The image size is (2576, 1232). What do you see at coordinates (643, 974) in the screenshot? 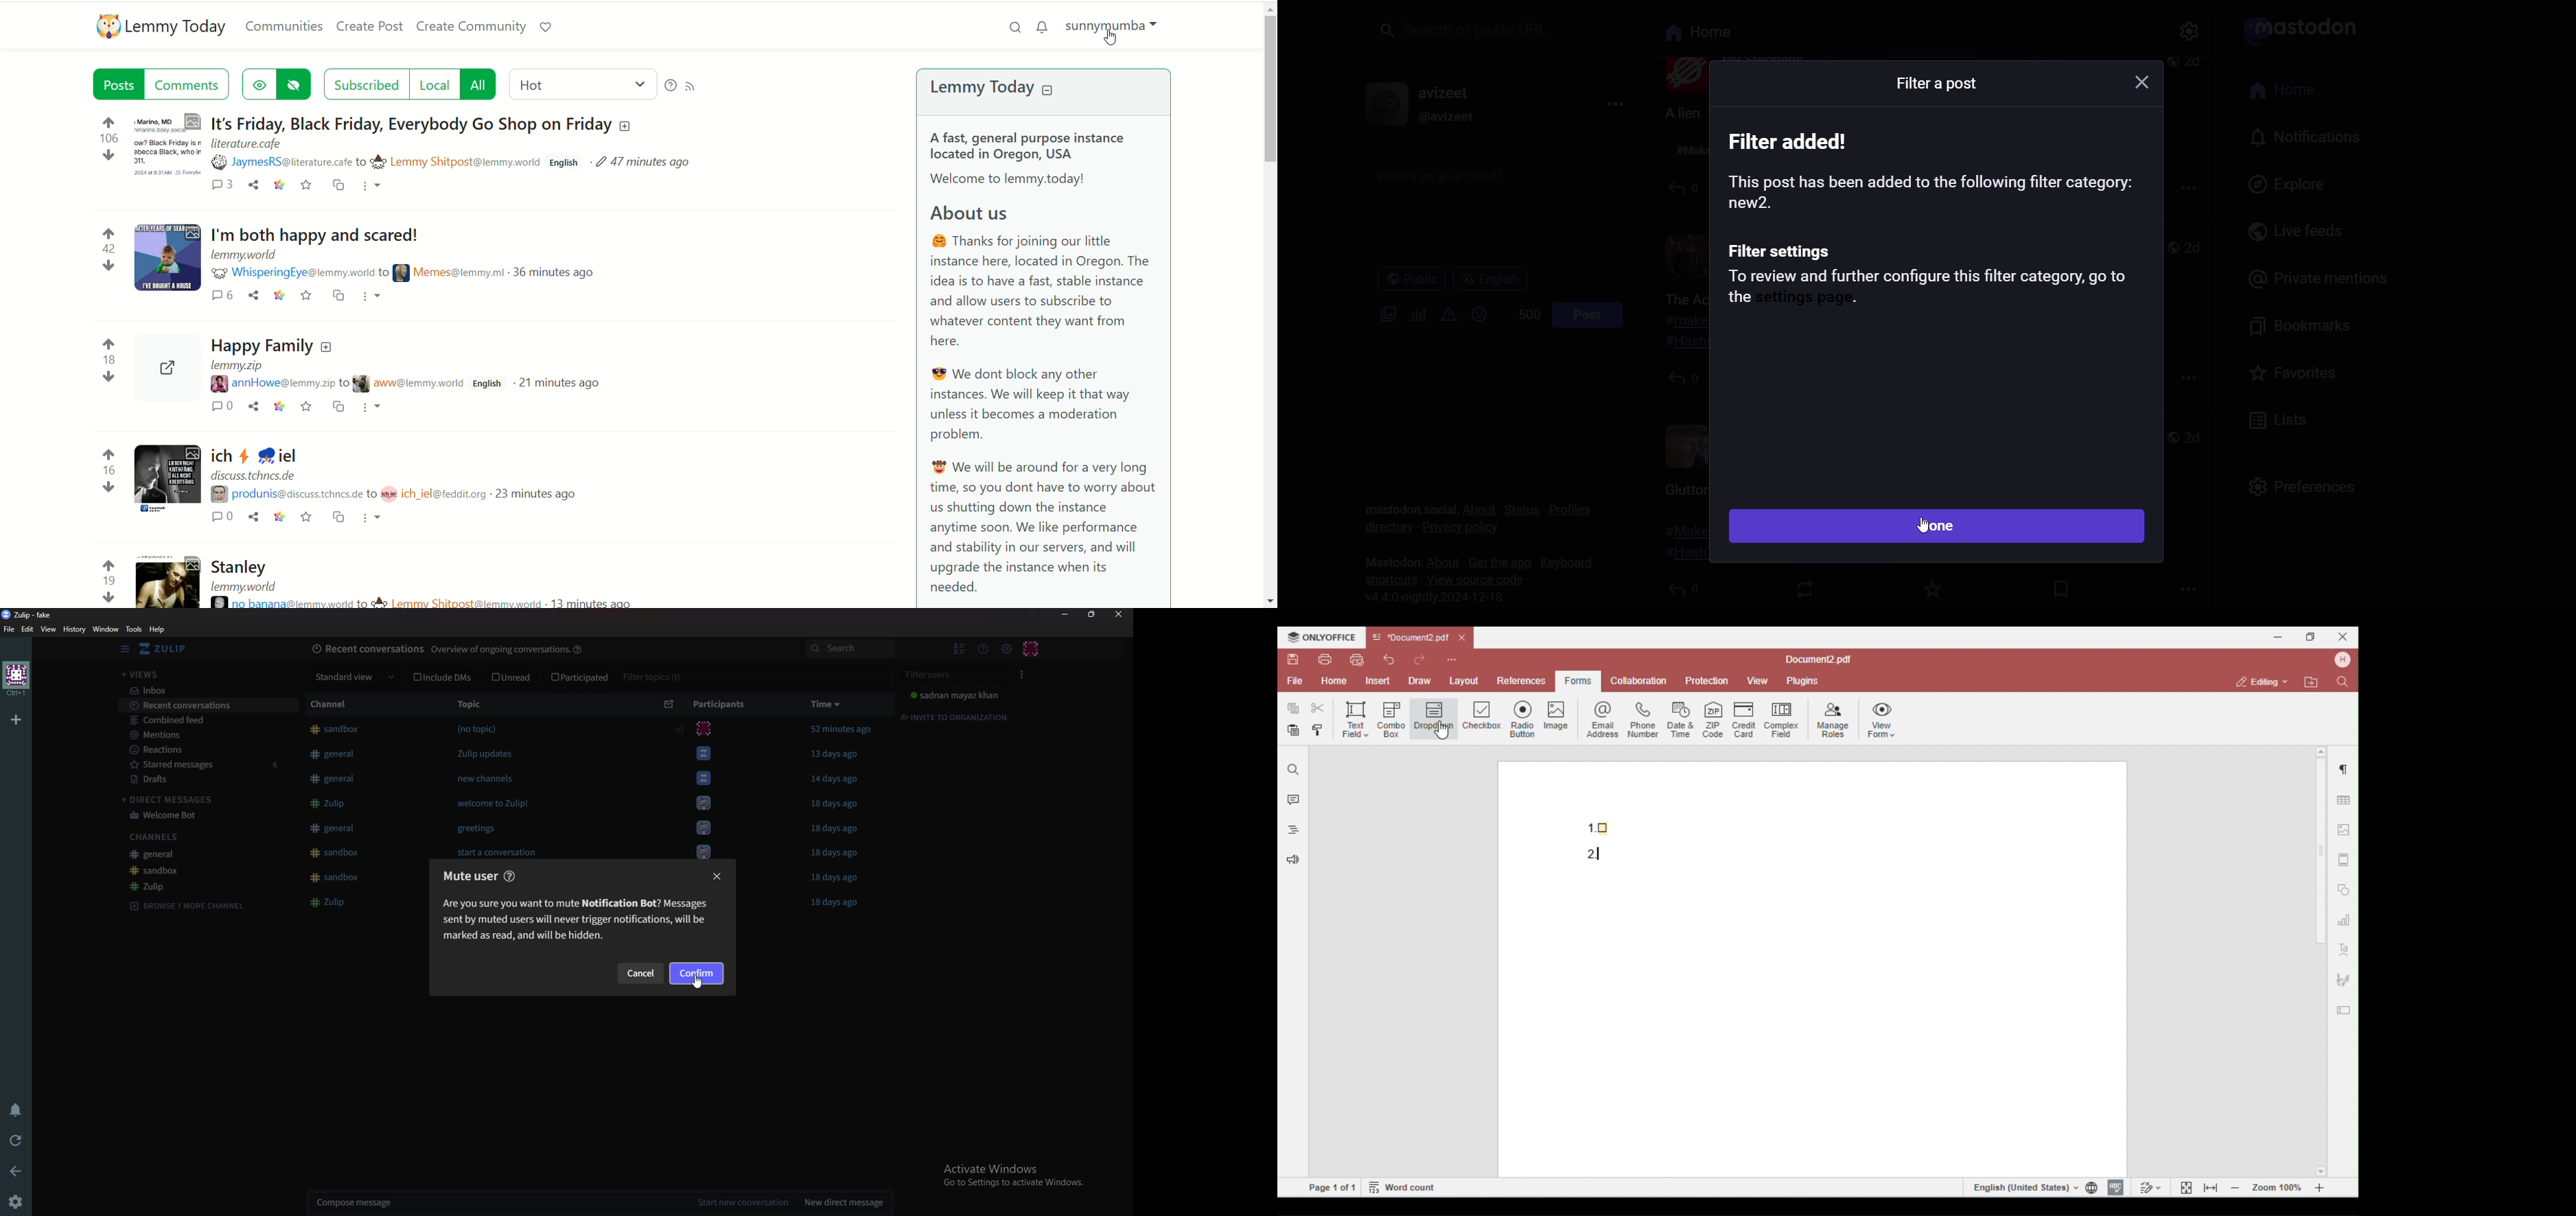
I see `cancel` at bounding box center [643, 974].